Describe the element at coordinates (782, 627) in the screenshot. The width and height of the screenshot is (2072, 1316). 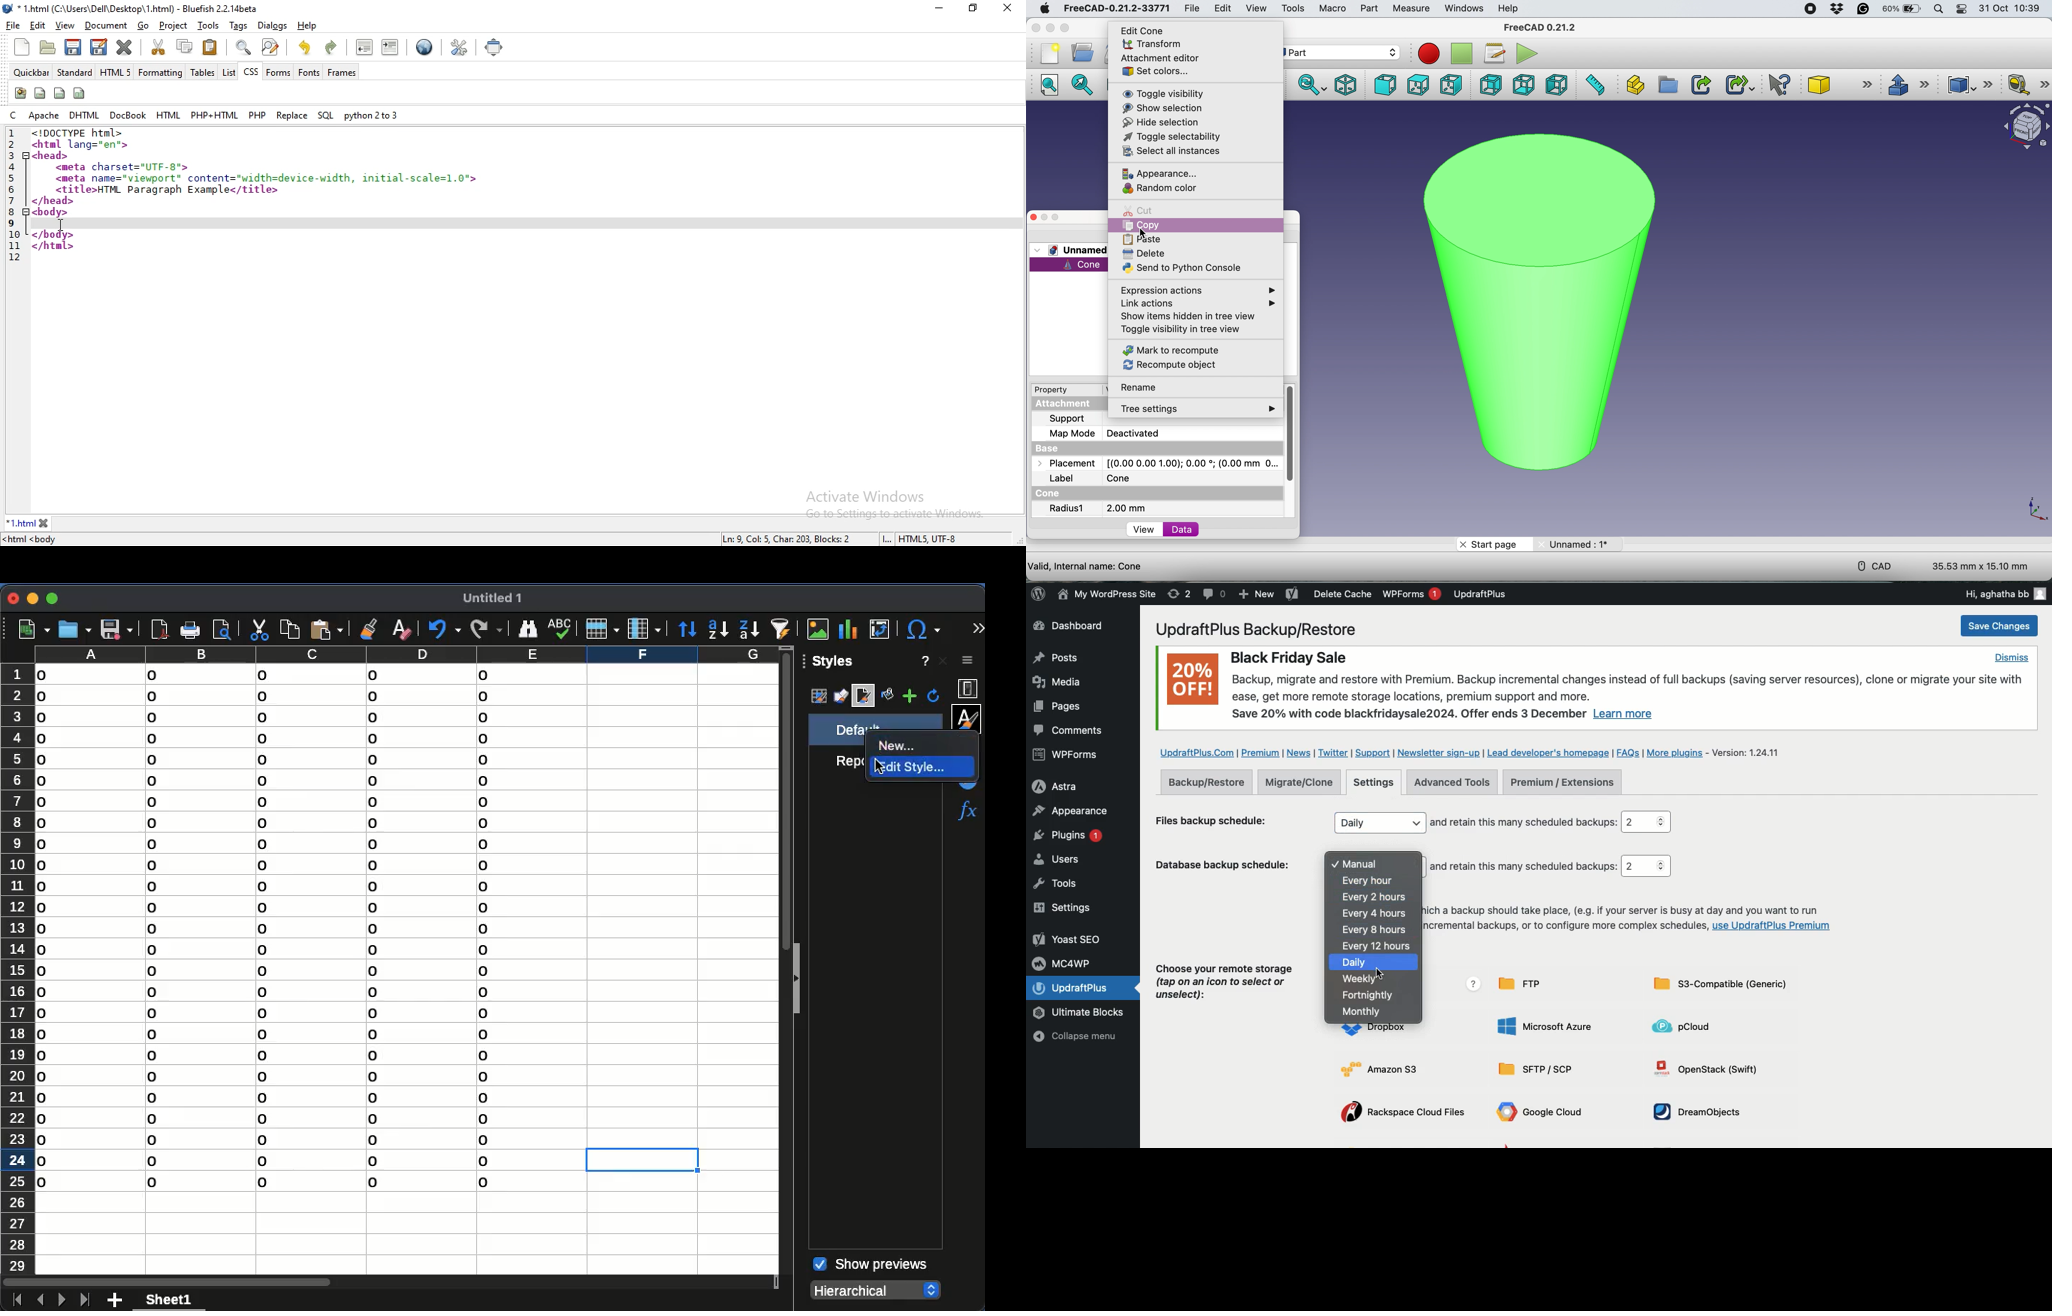
I see `autofilter` at that location.